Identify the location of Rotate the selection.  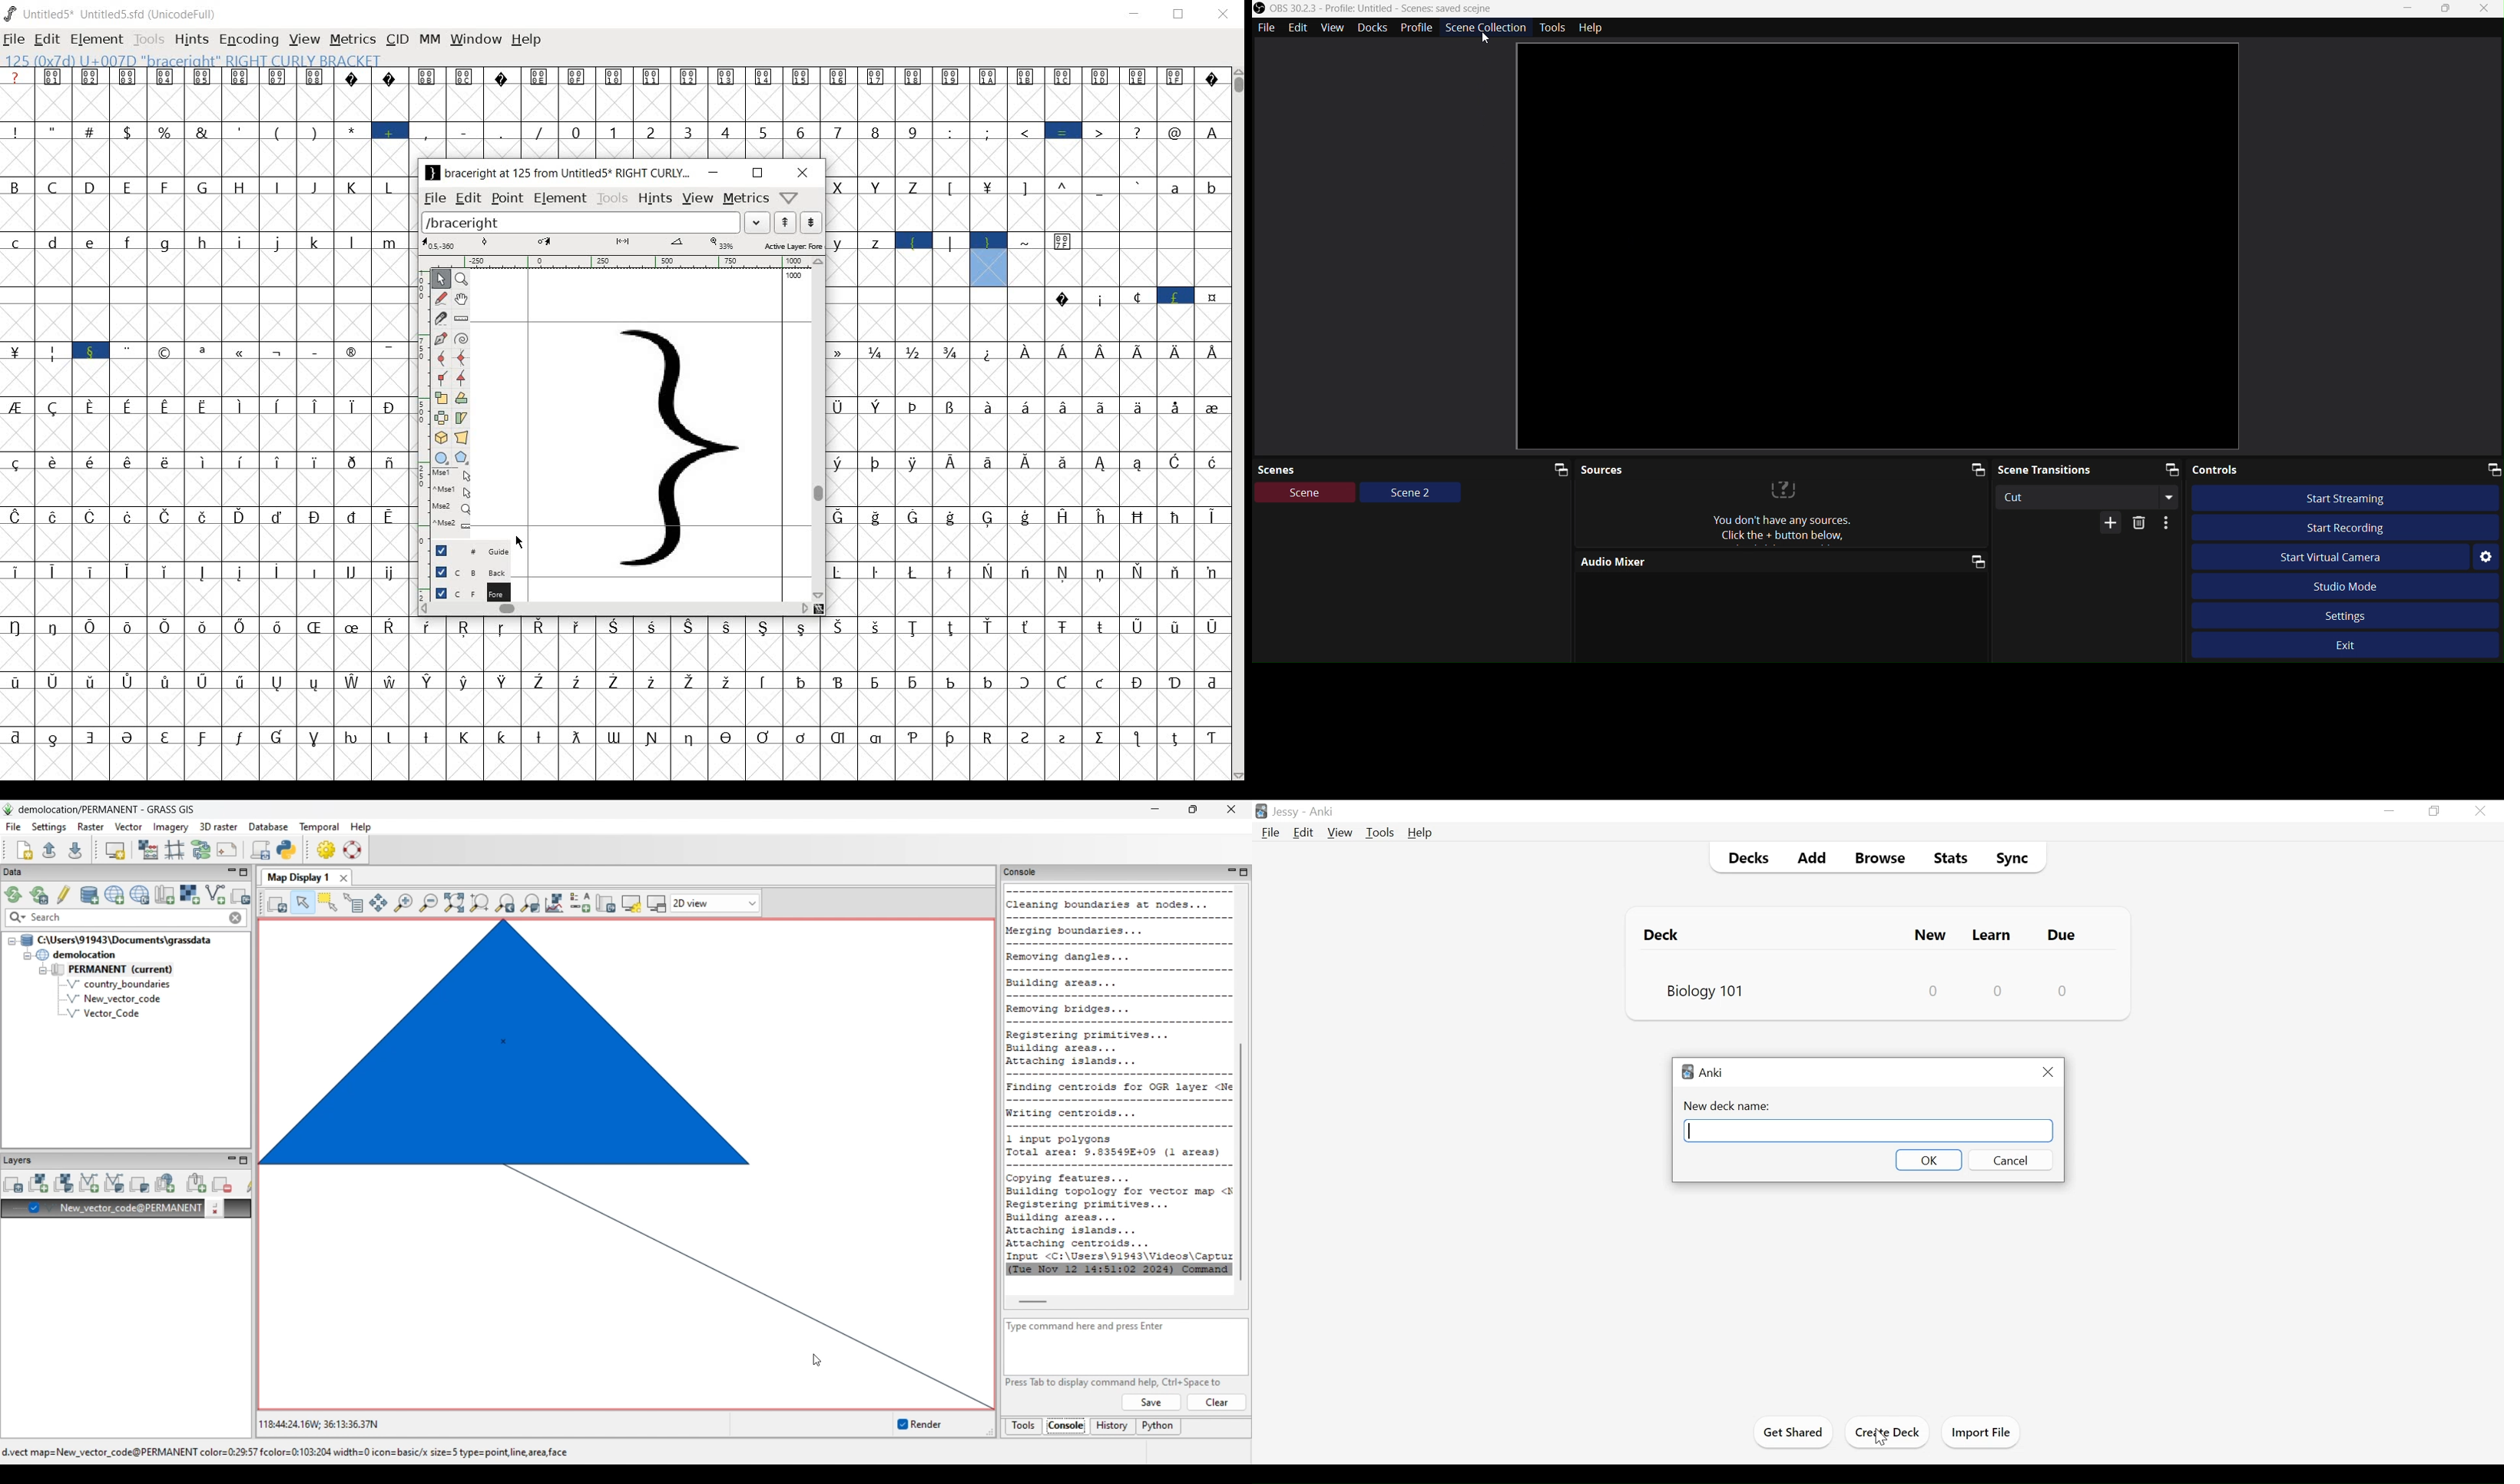
(461, 418).